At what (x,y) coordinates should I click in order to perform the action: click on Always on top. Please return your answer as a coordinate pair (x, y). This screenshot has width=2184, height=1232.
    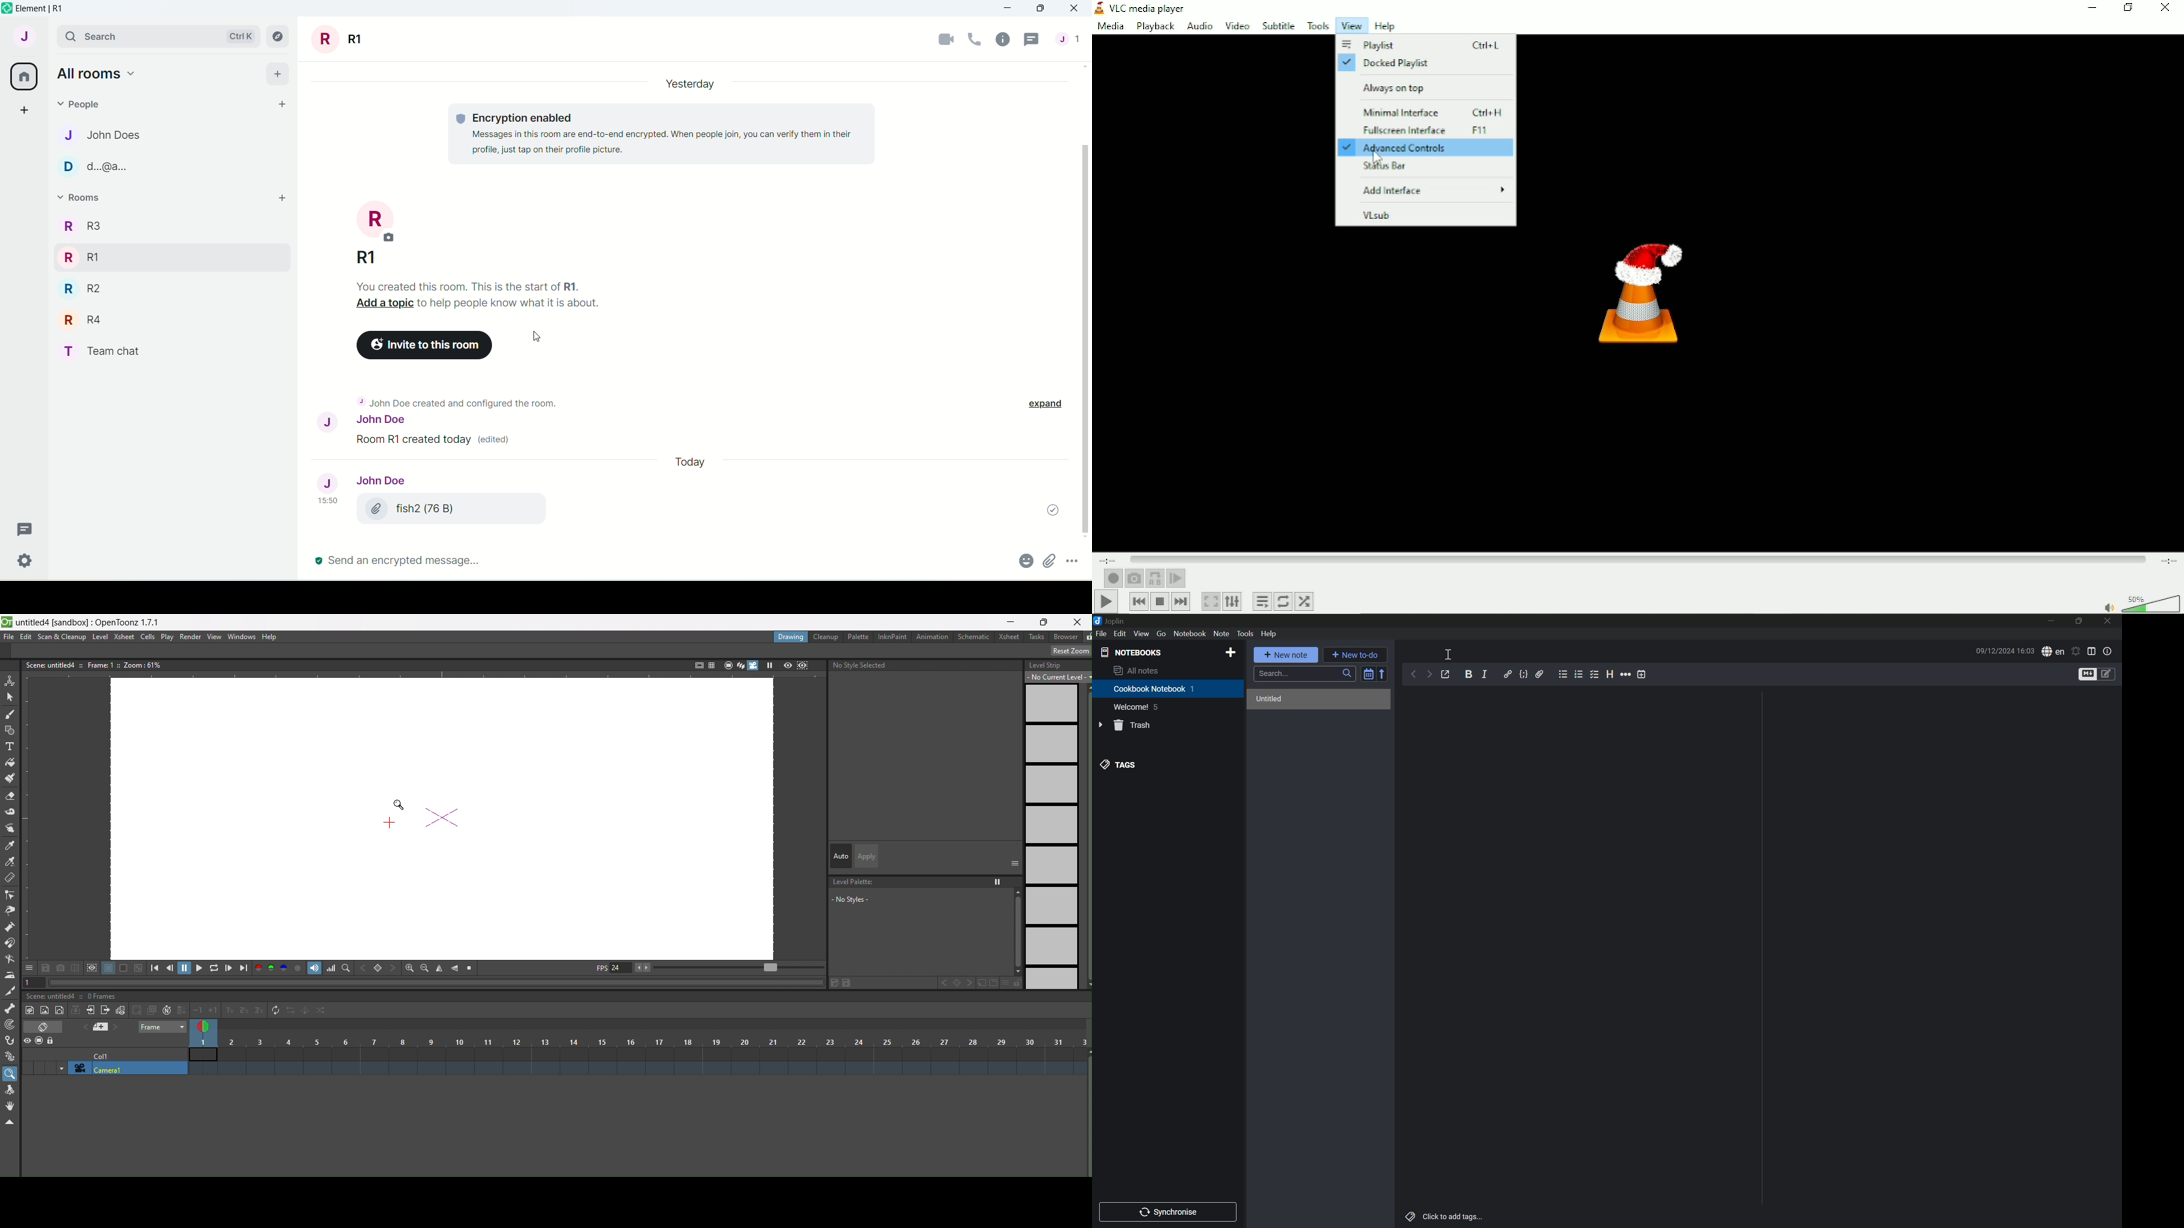
    Looking at the image, I should click on (1402, 87).